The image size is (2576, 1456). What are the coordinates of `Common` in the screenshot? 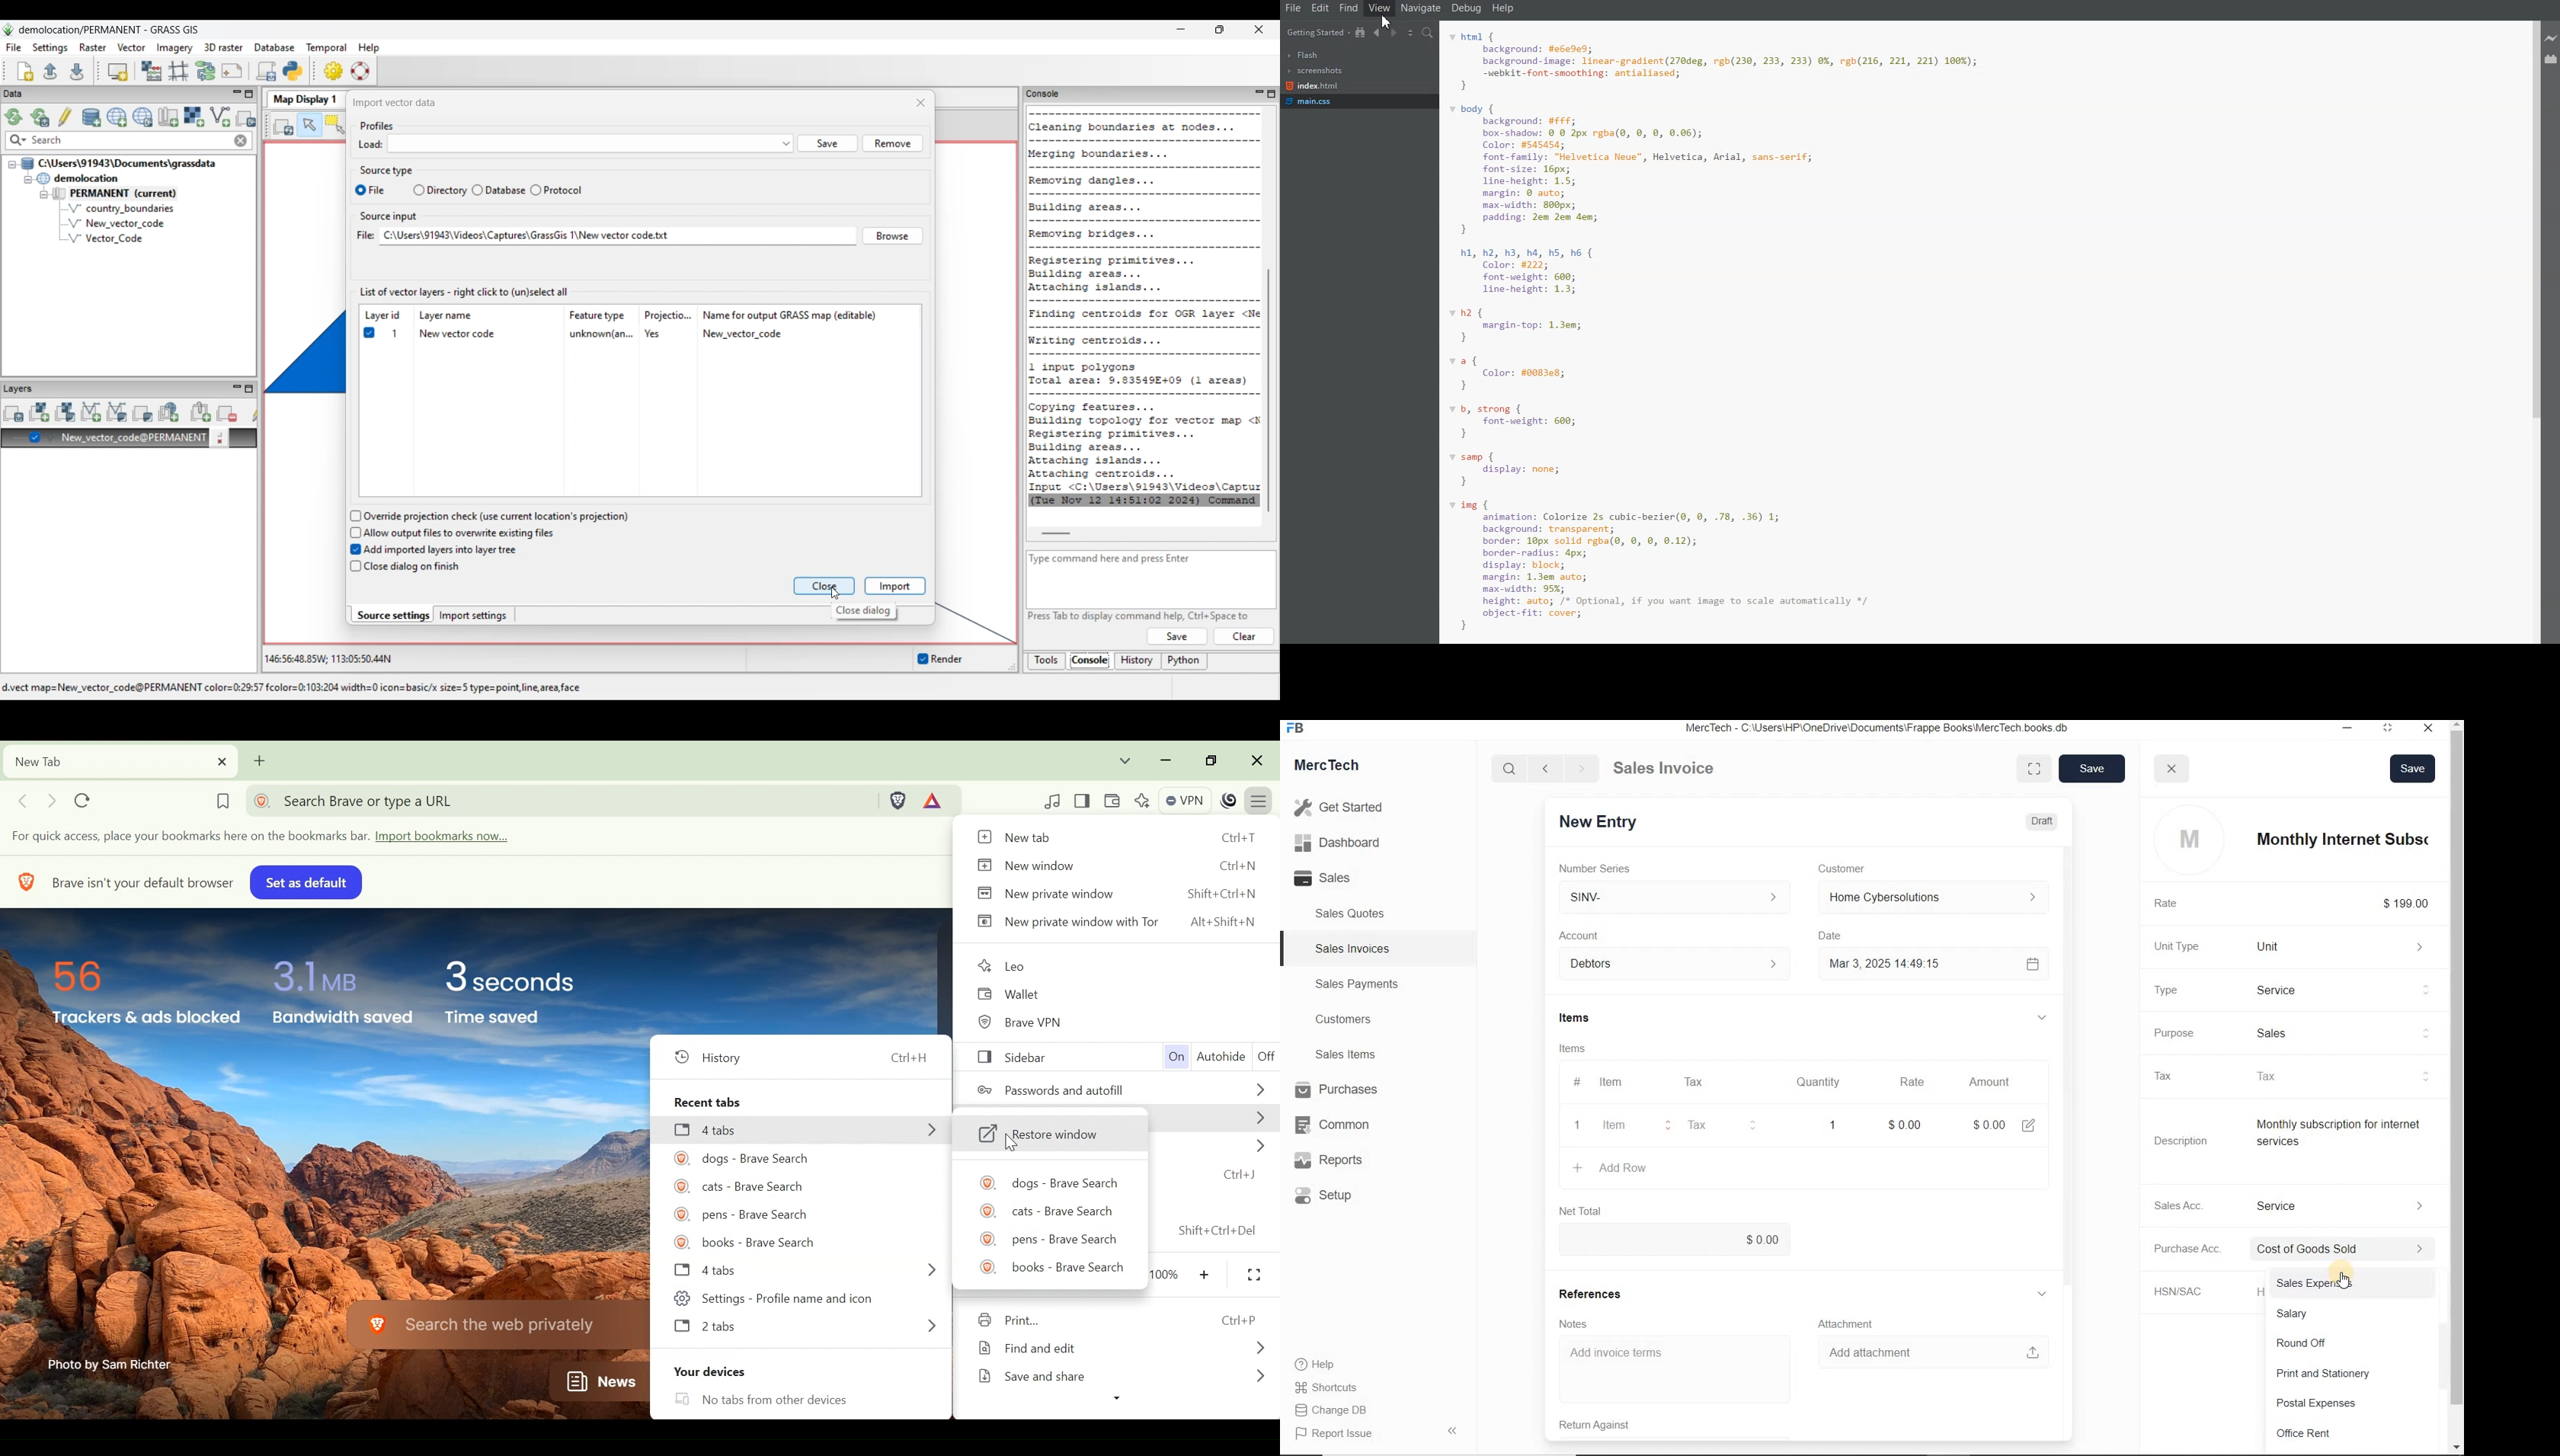 It's located at (1339, 1124).